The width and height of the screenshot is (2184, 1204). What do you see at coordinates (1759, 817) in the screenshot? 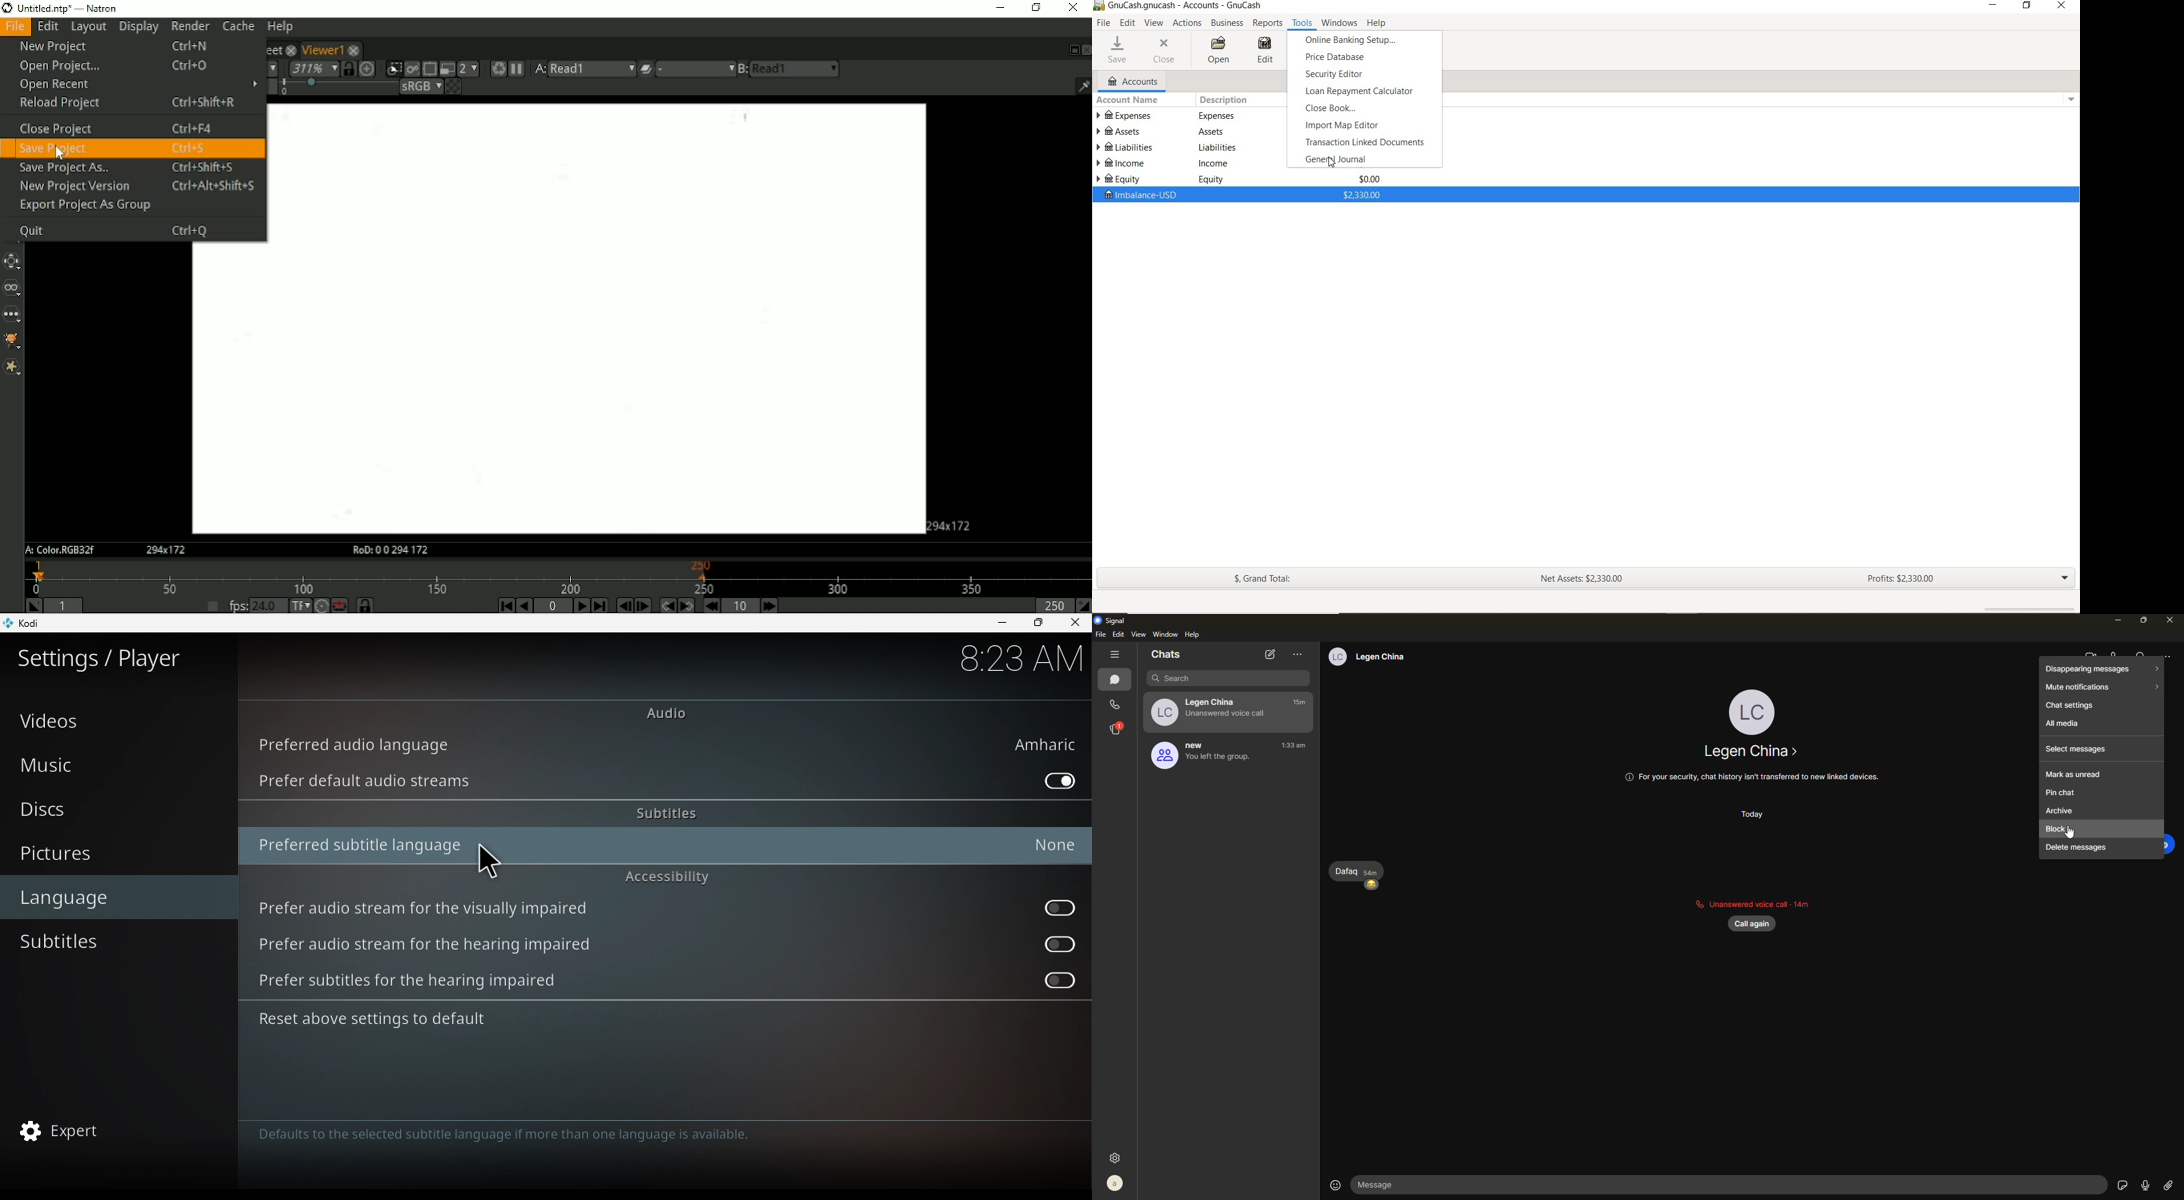
I see `today` at bounding box center [1759, 817].